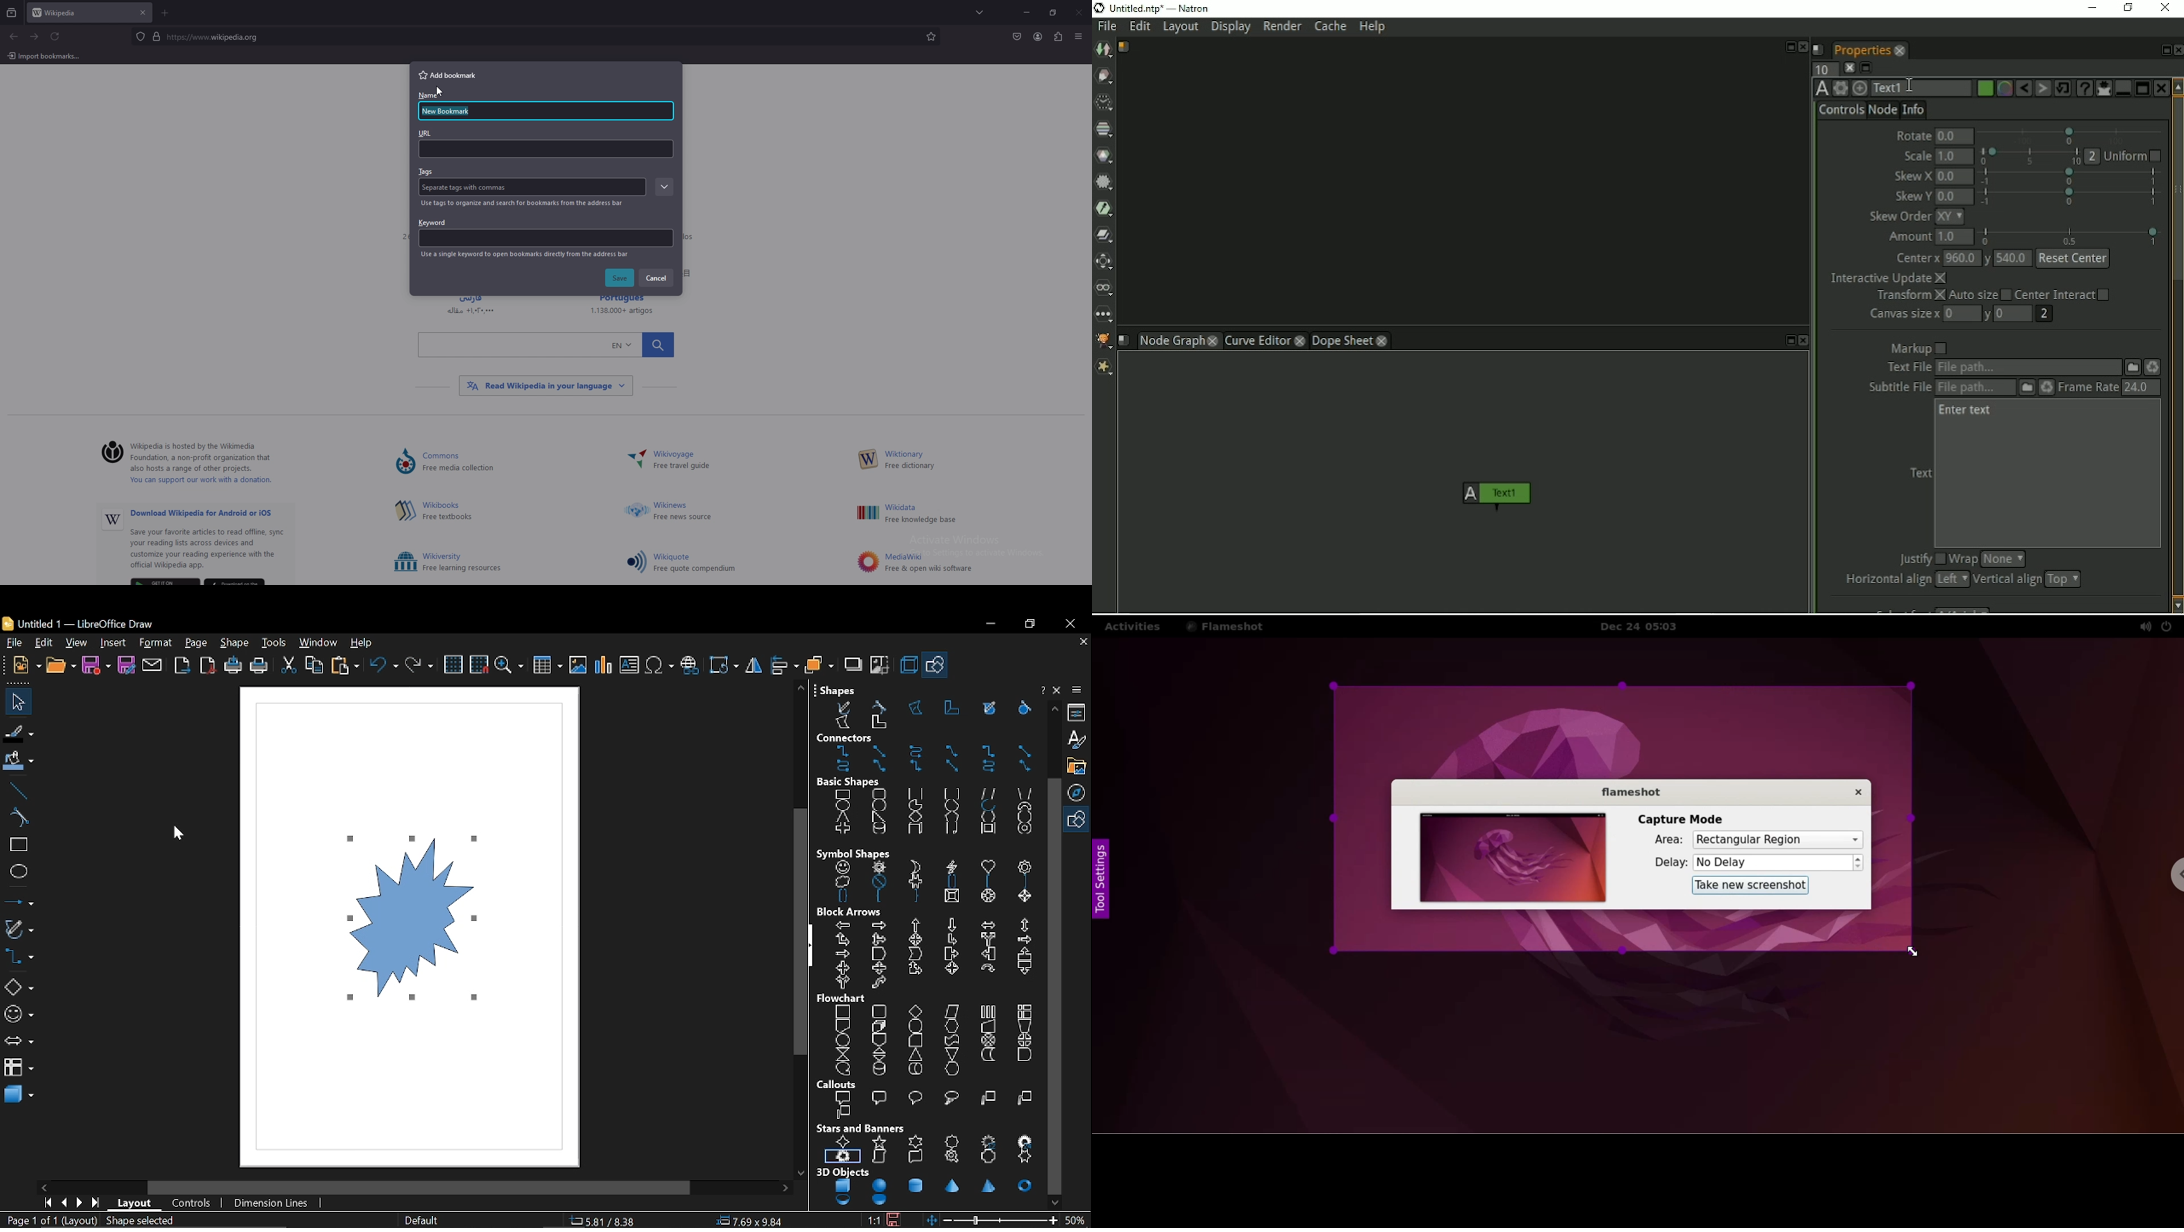 The height and width of the screenshot is (1232, 2184). I want to click on , so click(930, 564).